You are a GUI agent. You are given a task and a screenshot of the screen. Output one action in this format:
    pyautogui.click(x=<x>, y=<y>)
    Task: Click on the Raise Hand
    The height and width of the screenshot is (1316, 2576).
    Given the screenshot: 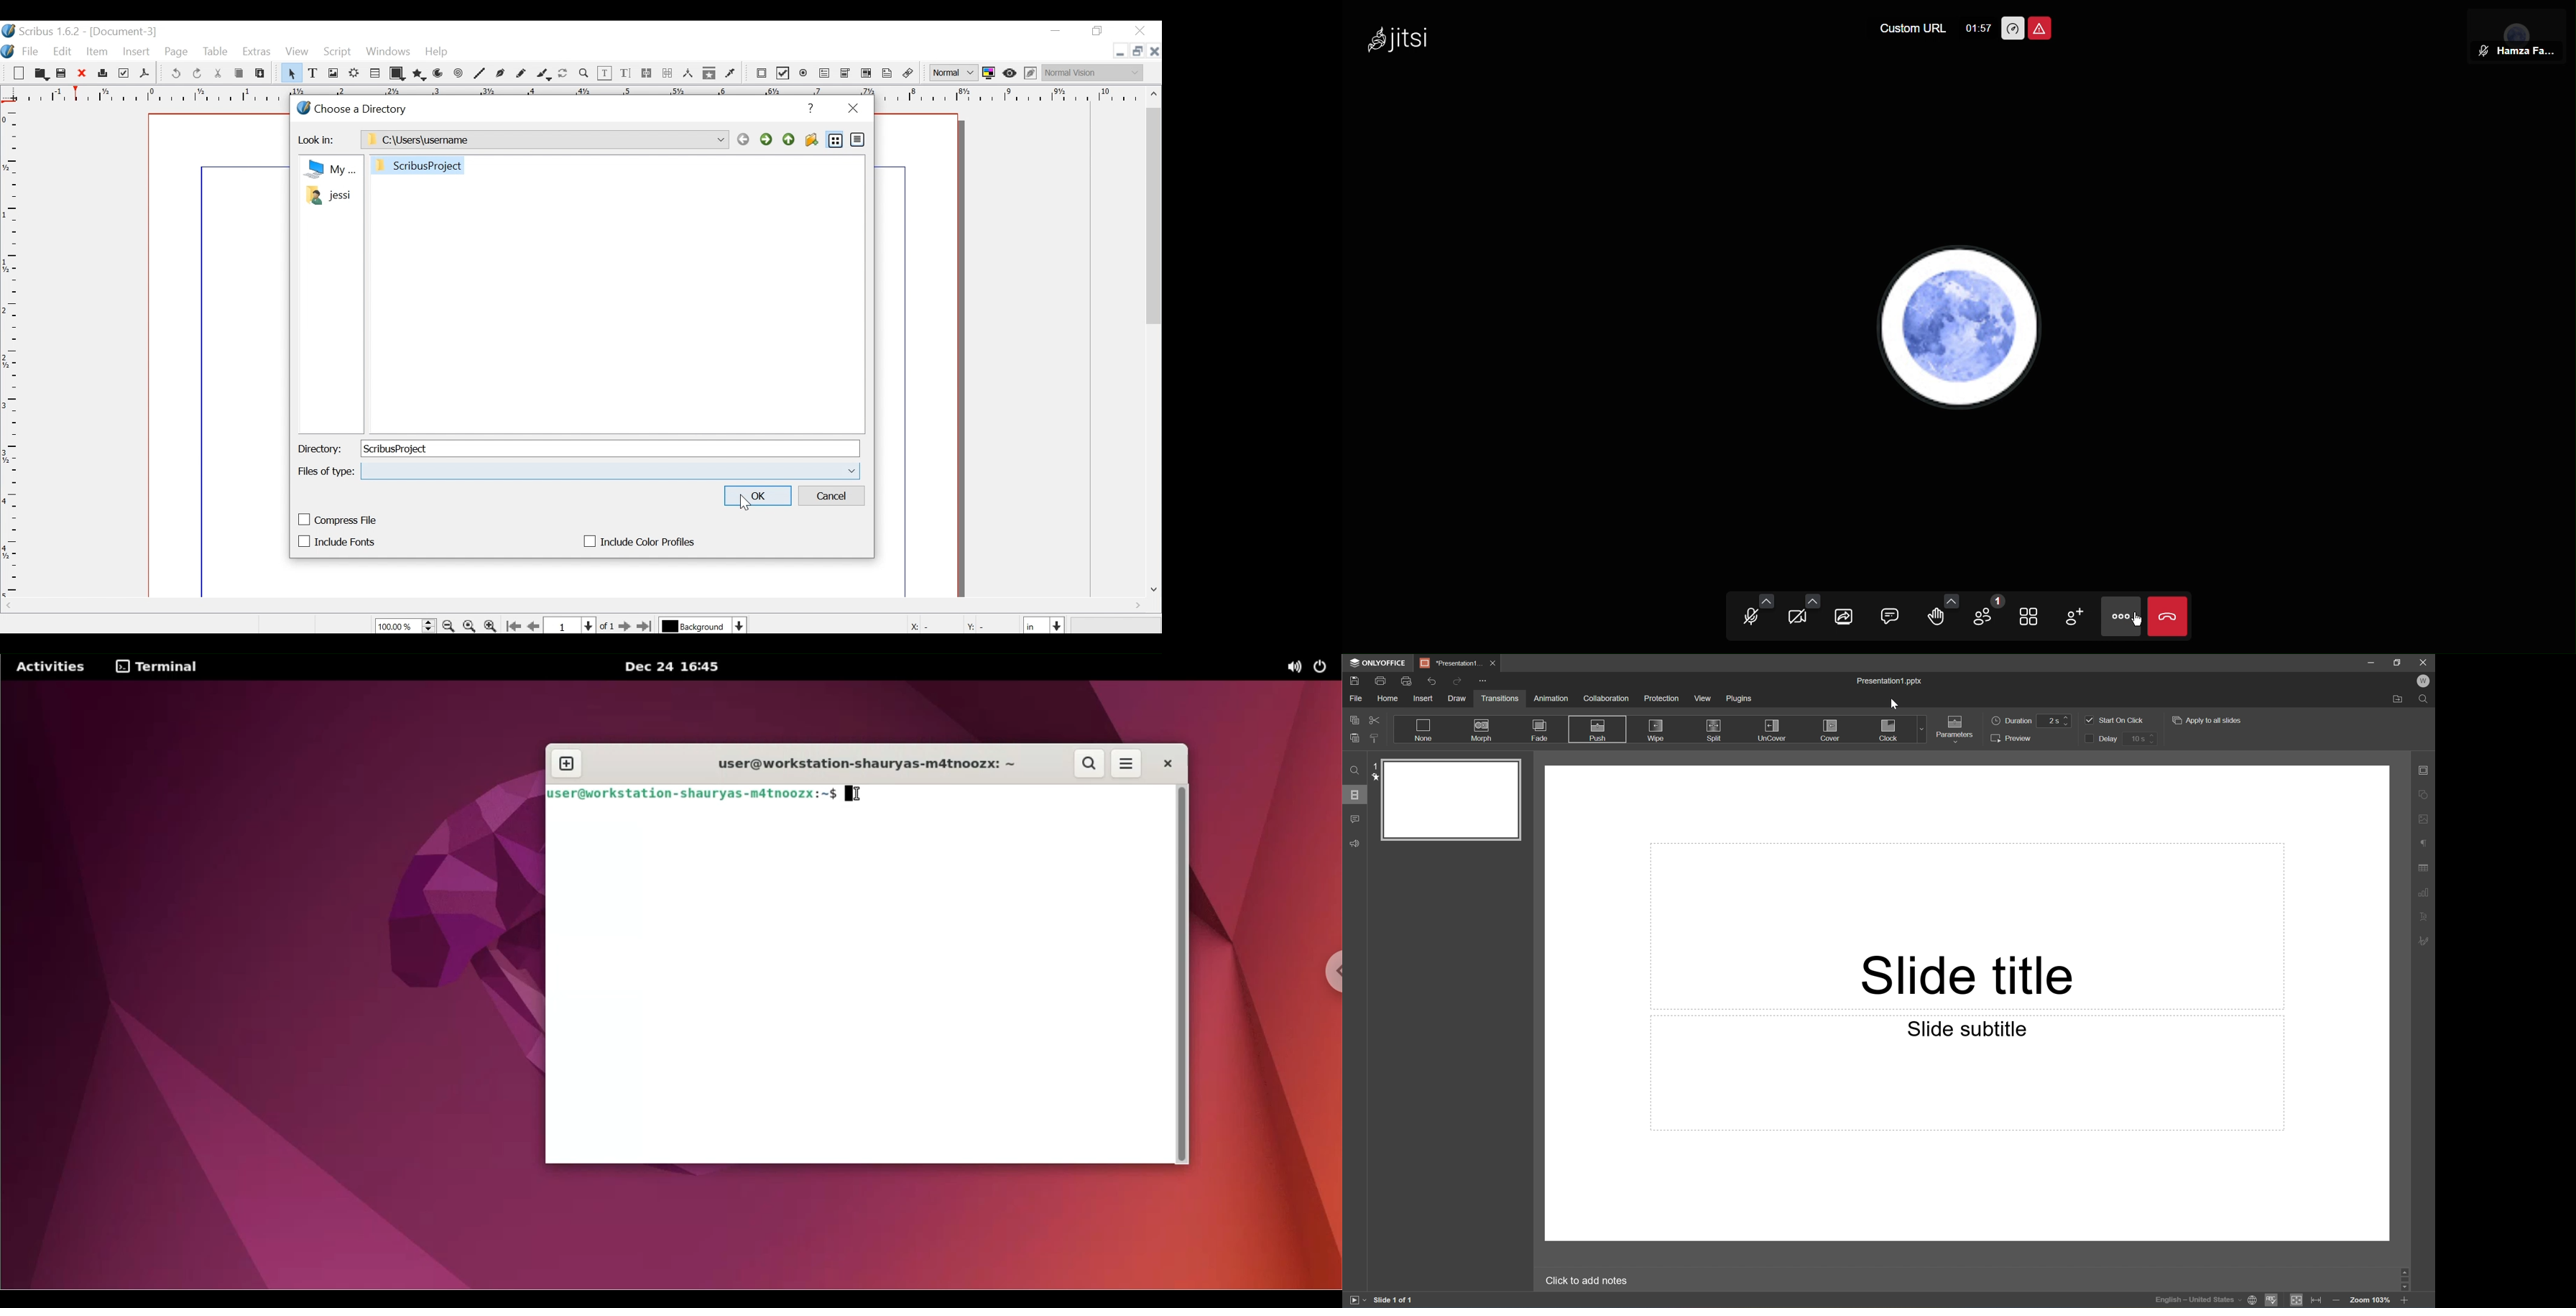 What is the action you would take?
    pyautogui.click(x=1940, y=618)
    